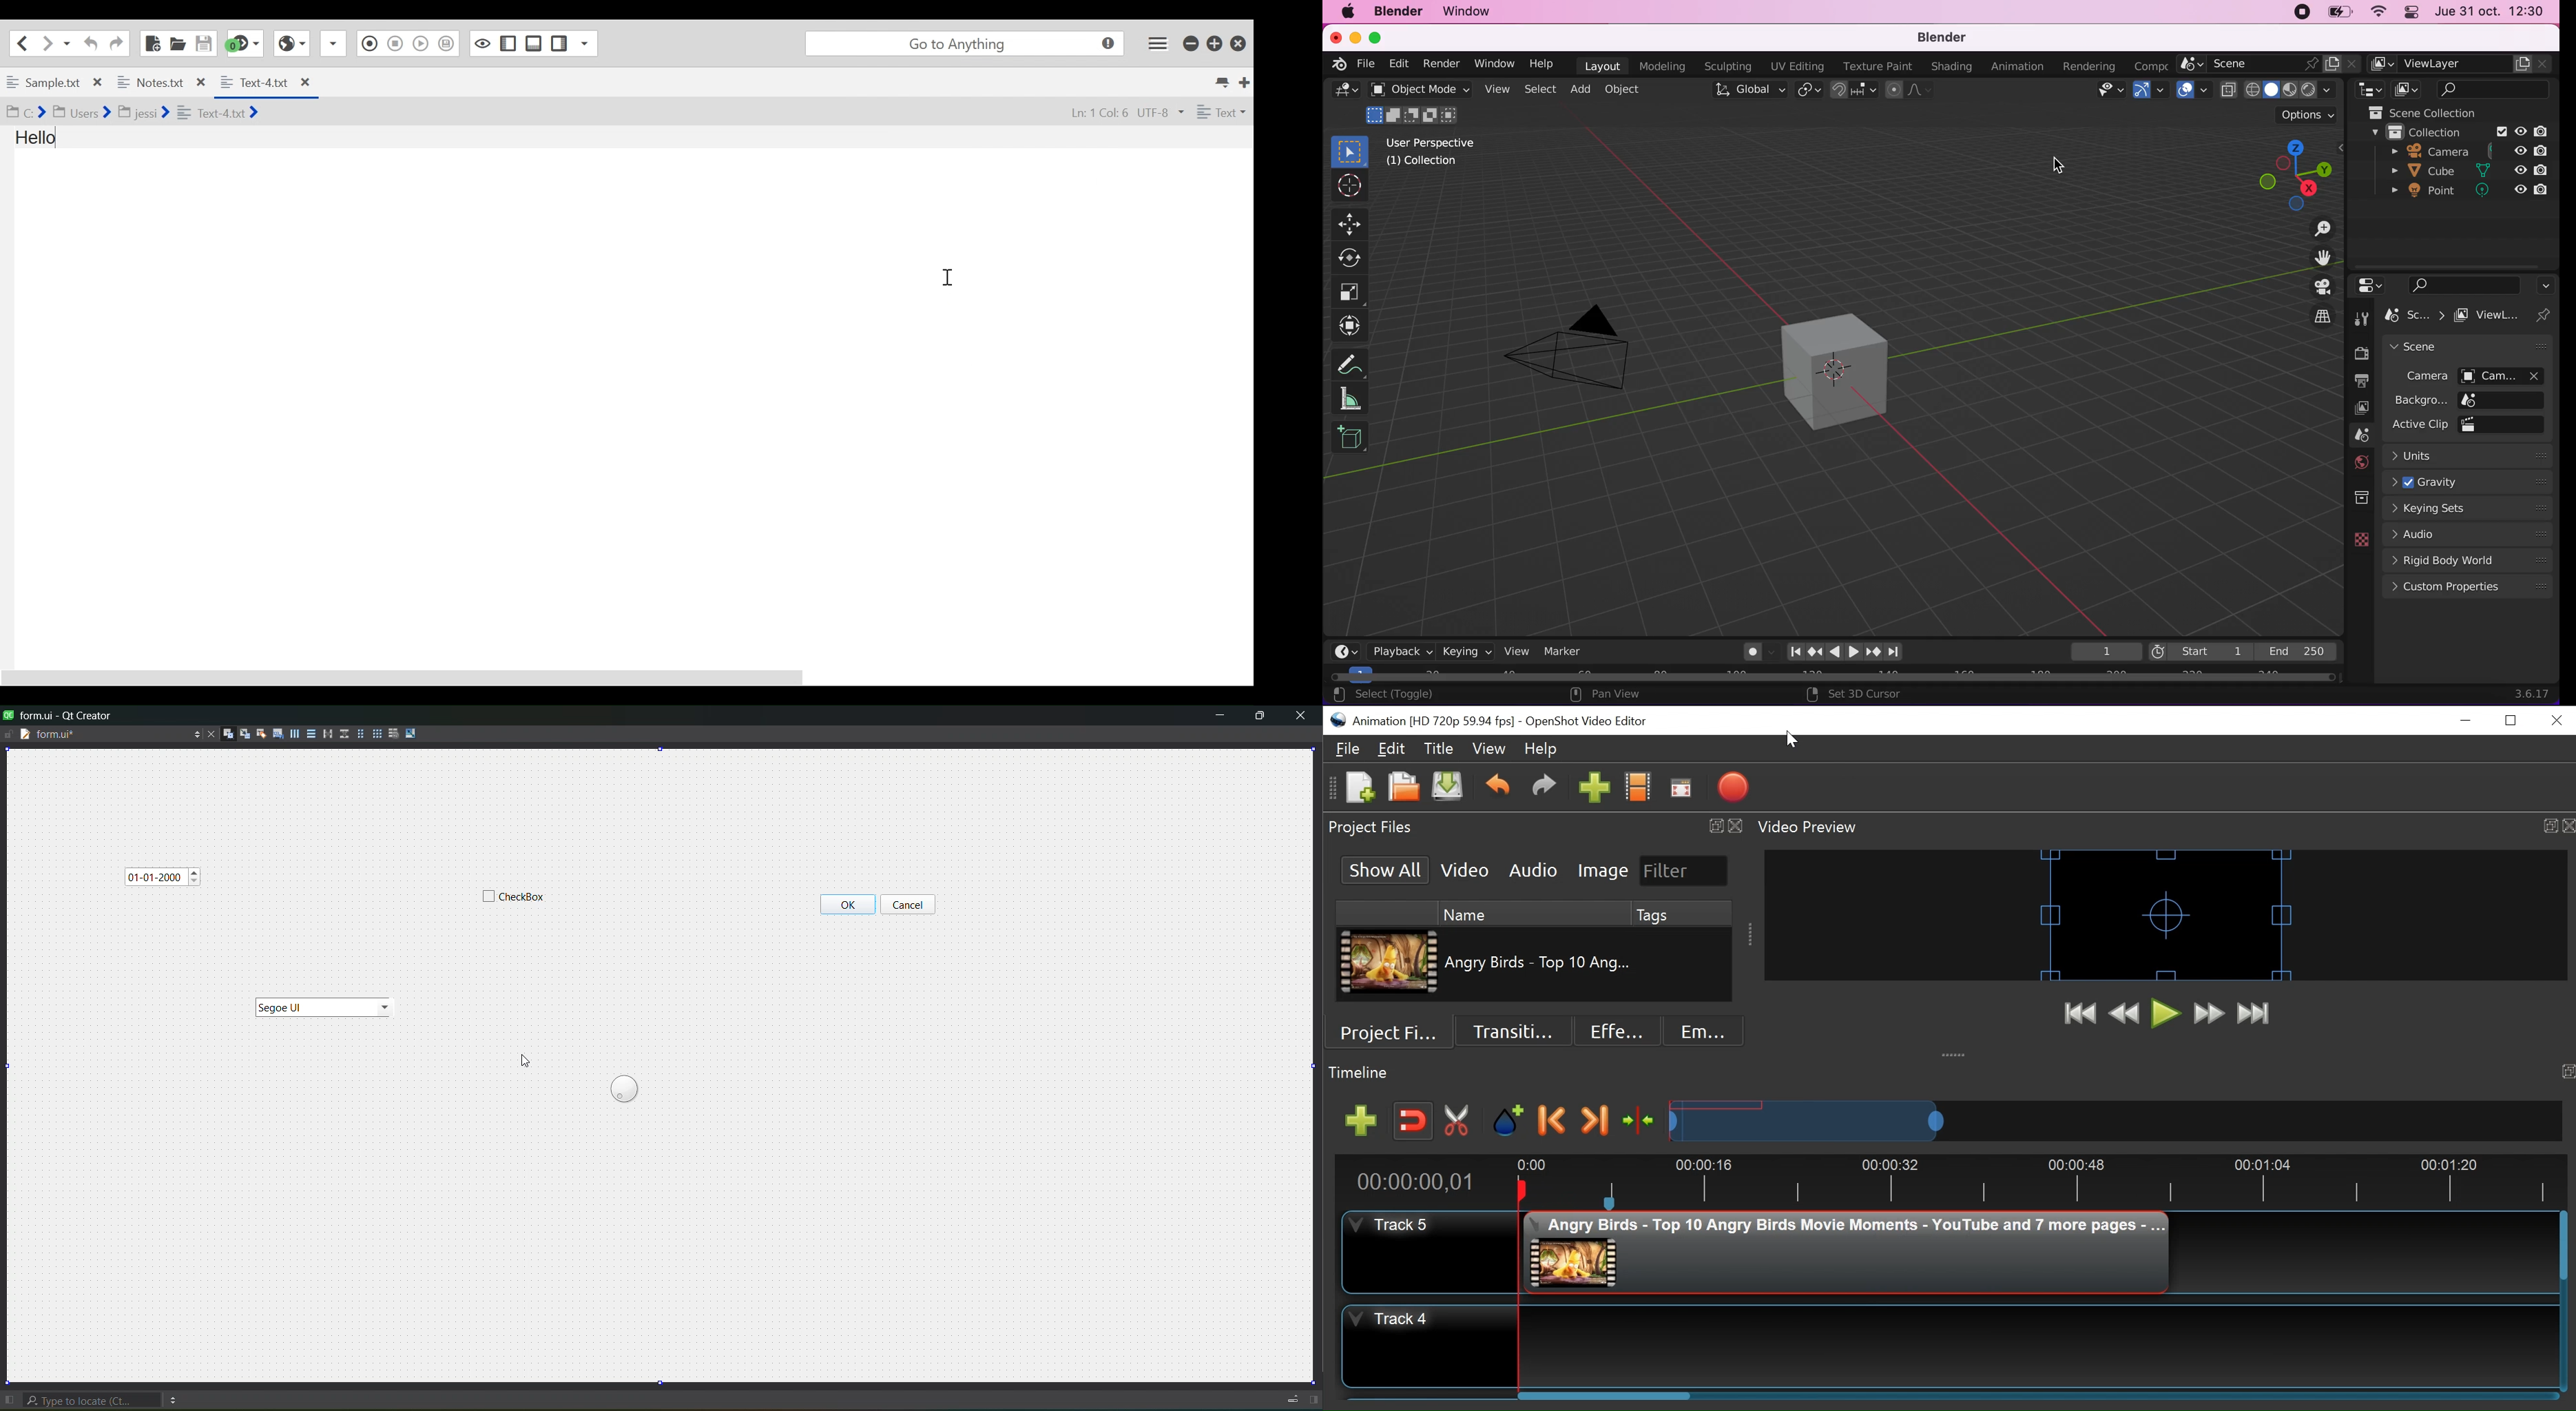  Describe the element at coordinates (1499, 788) in the screenshot. I see `Undo` at that location.